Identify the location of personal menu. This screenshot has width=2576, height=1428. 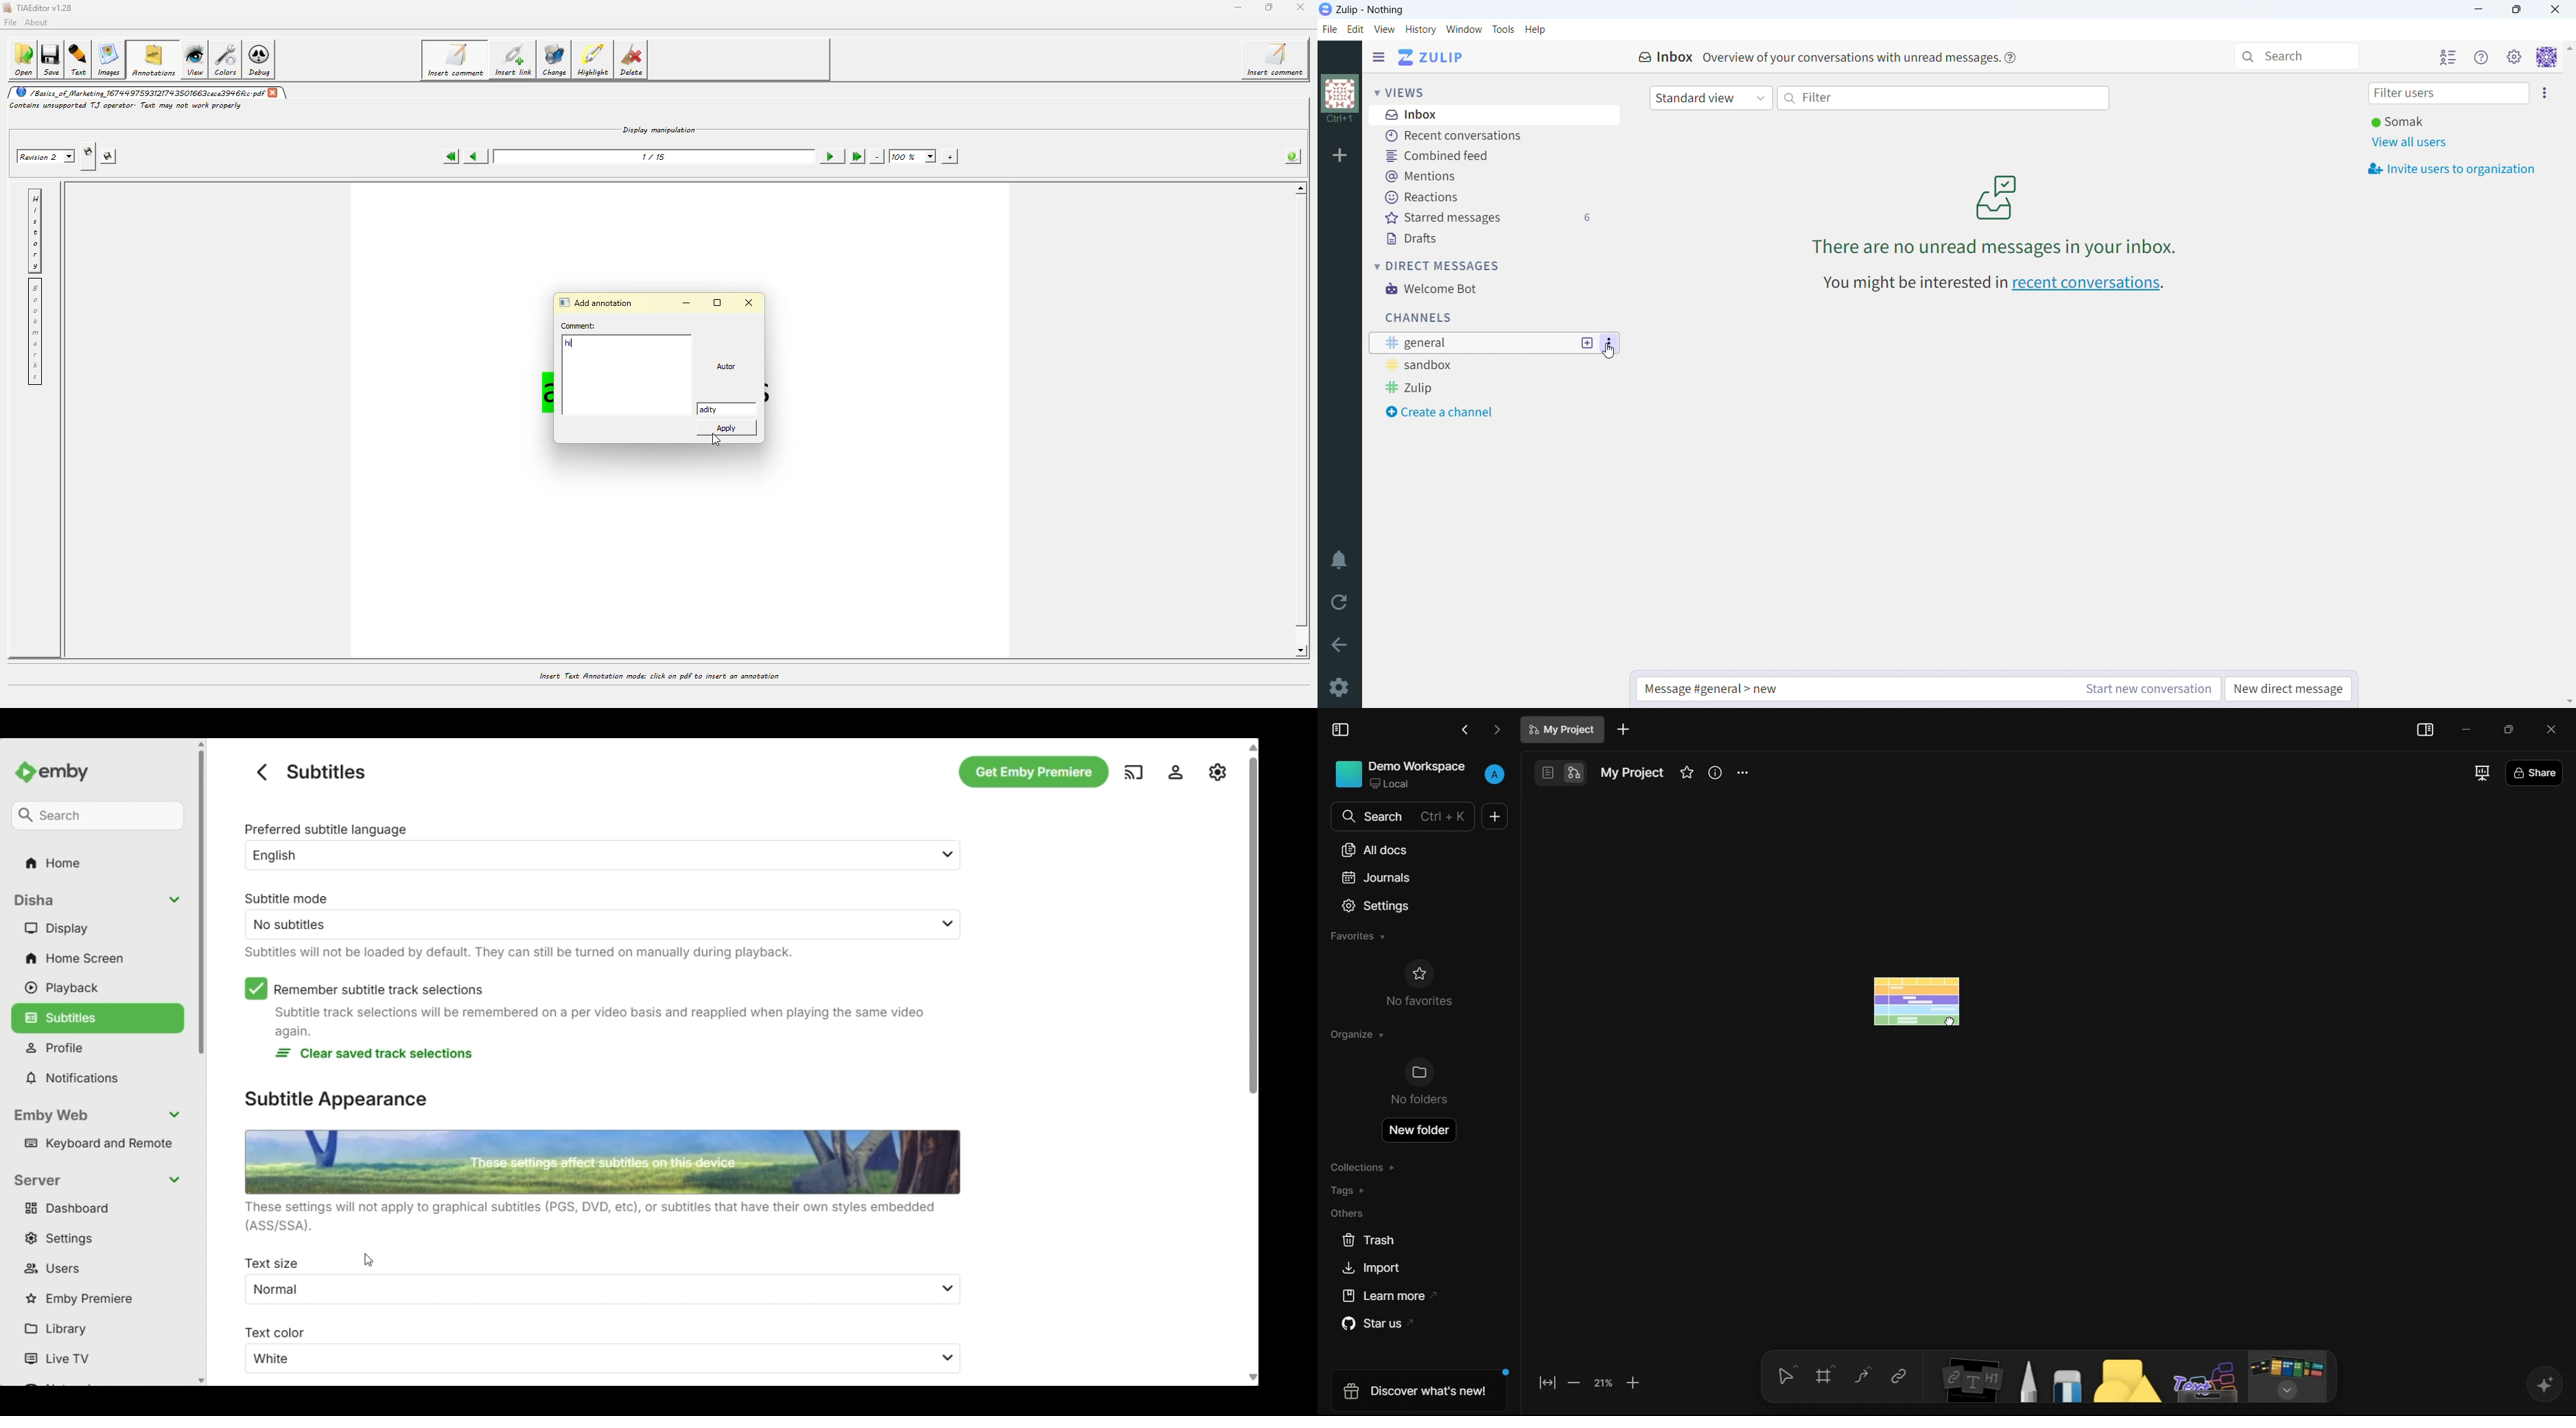
(2547, 56).